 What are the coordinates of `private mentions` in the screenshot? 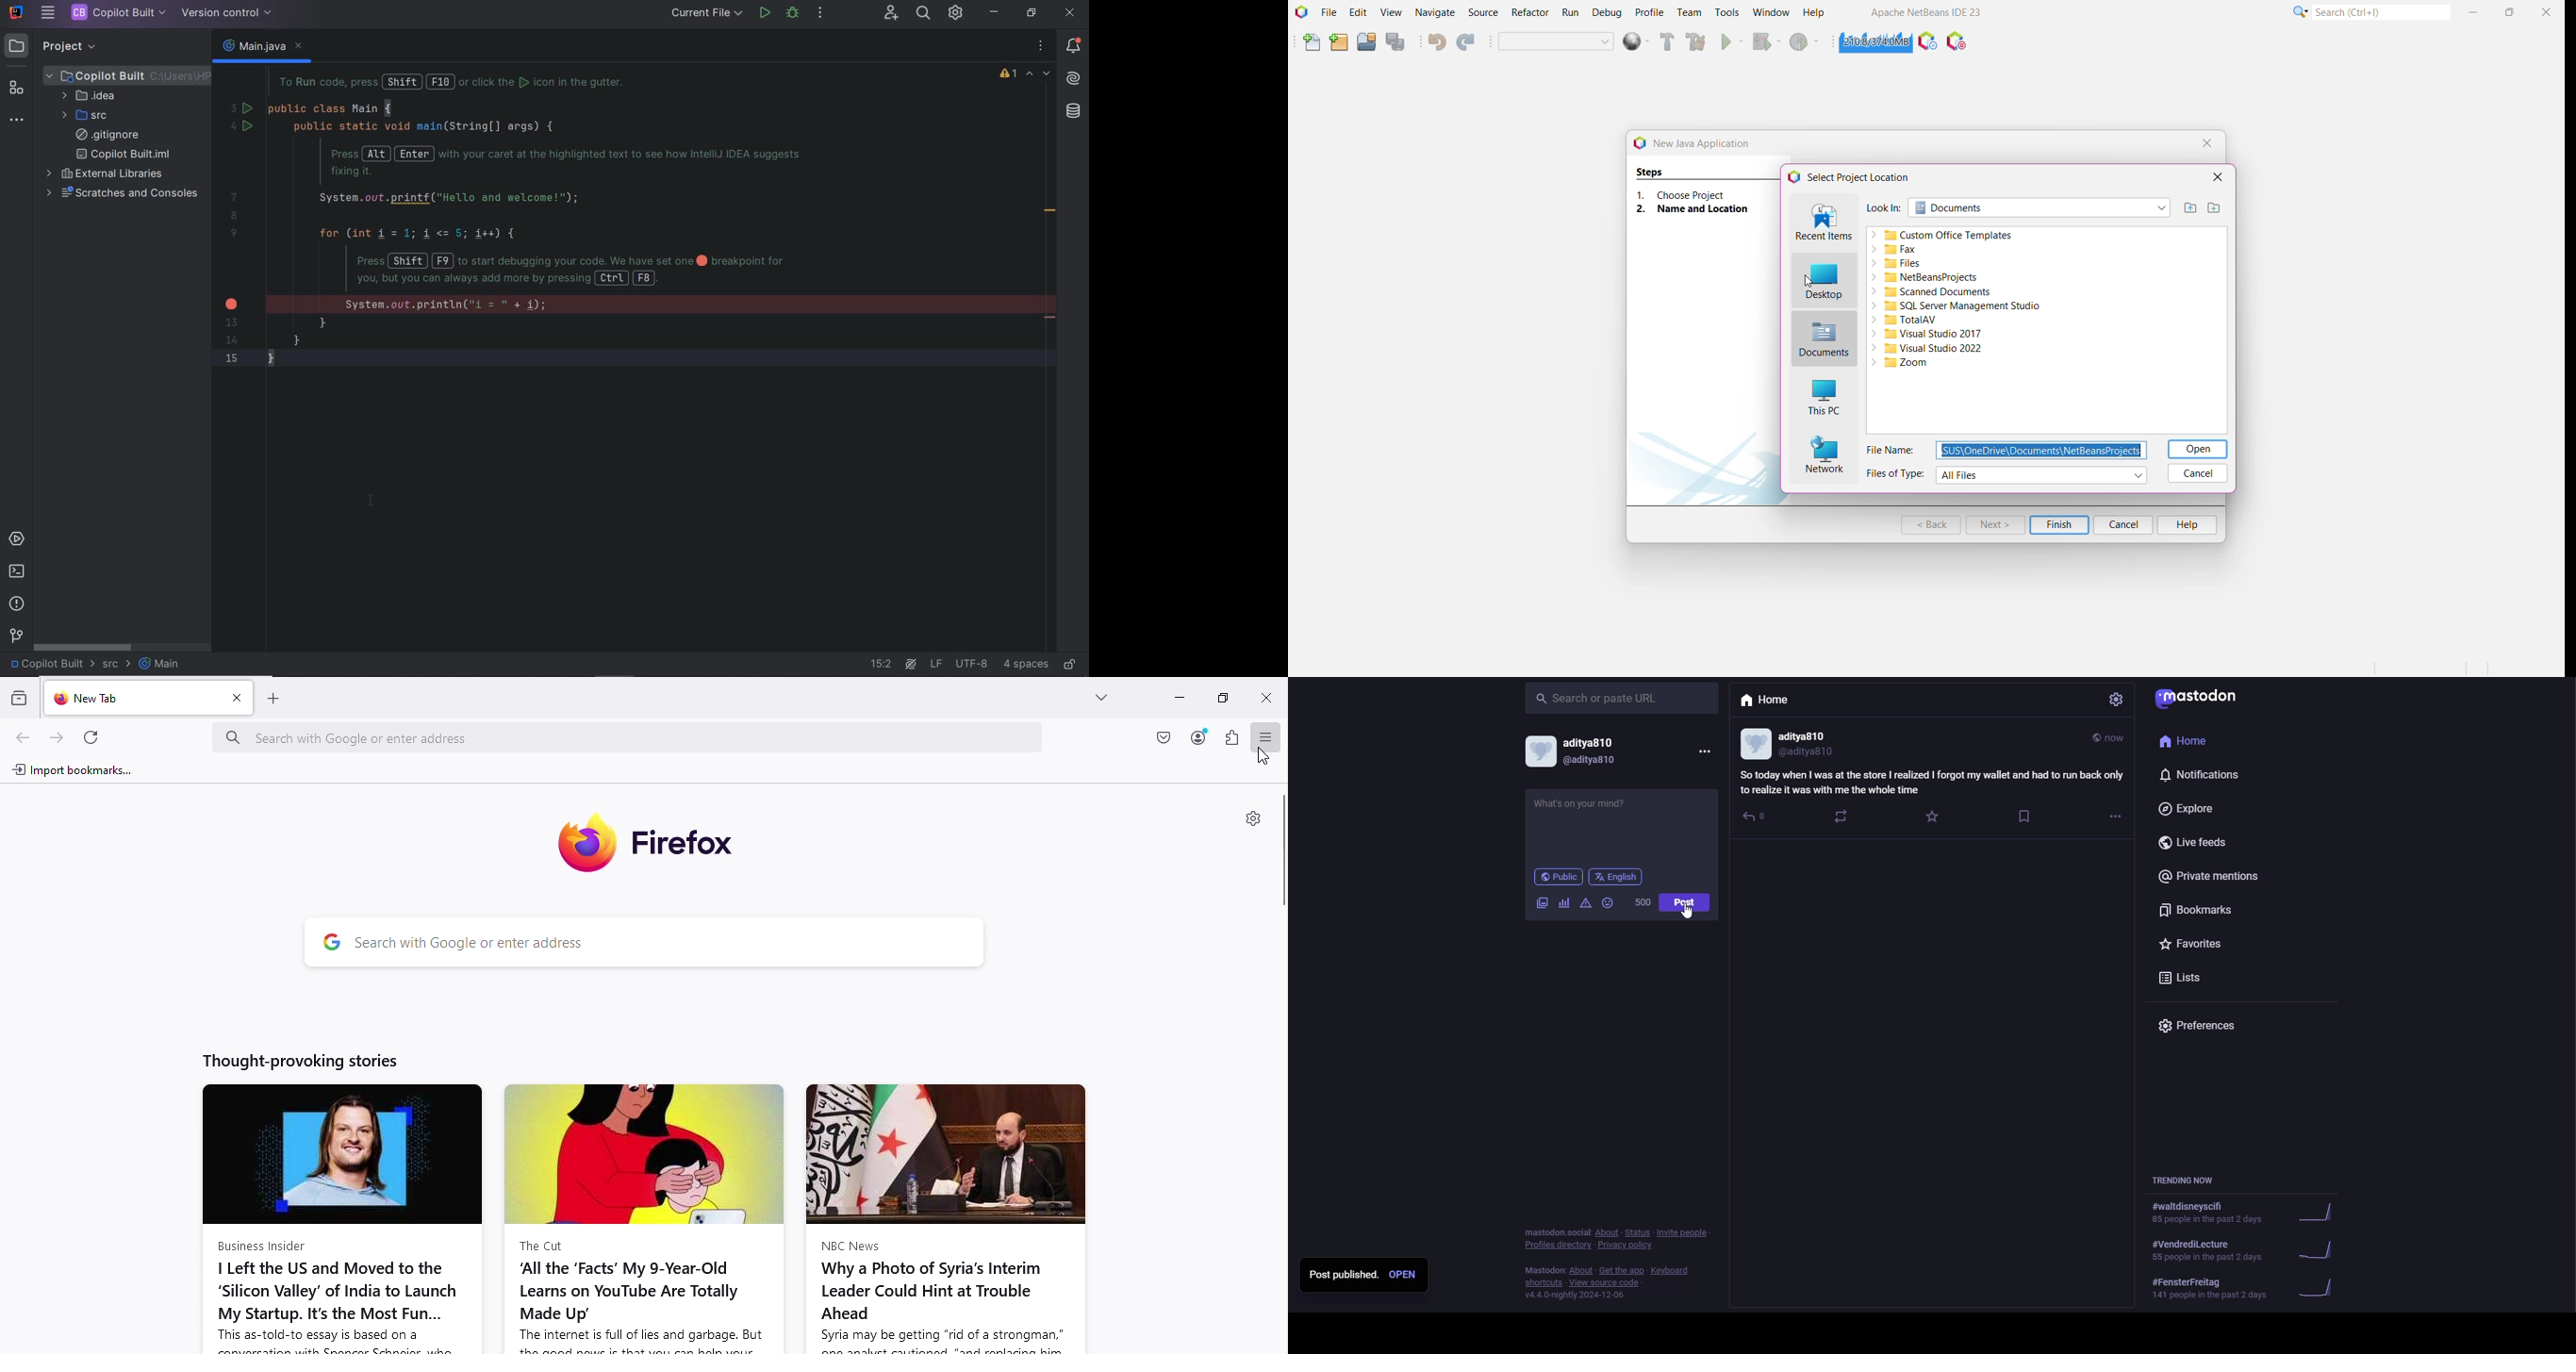 It's located at (2213, 877).